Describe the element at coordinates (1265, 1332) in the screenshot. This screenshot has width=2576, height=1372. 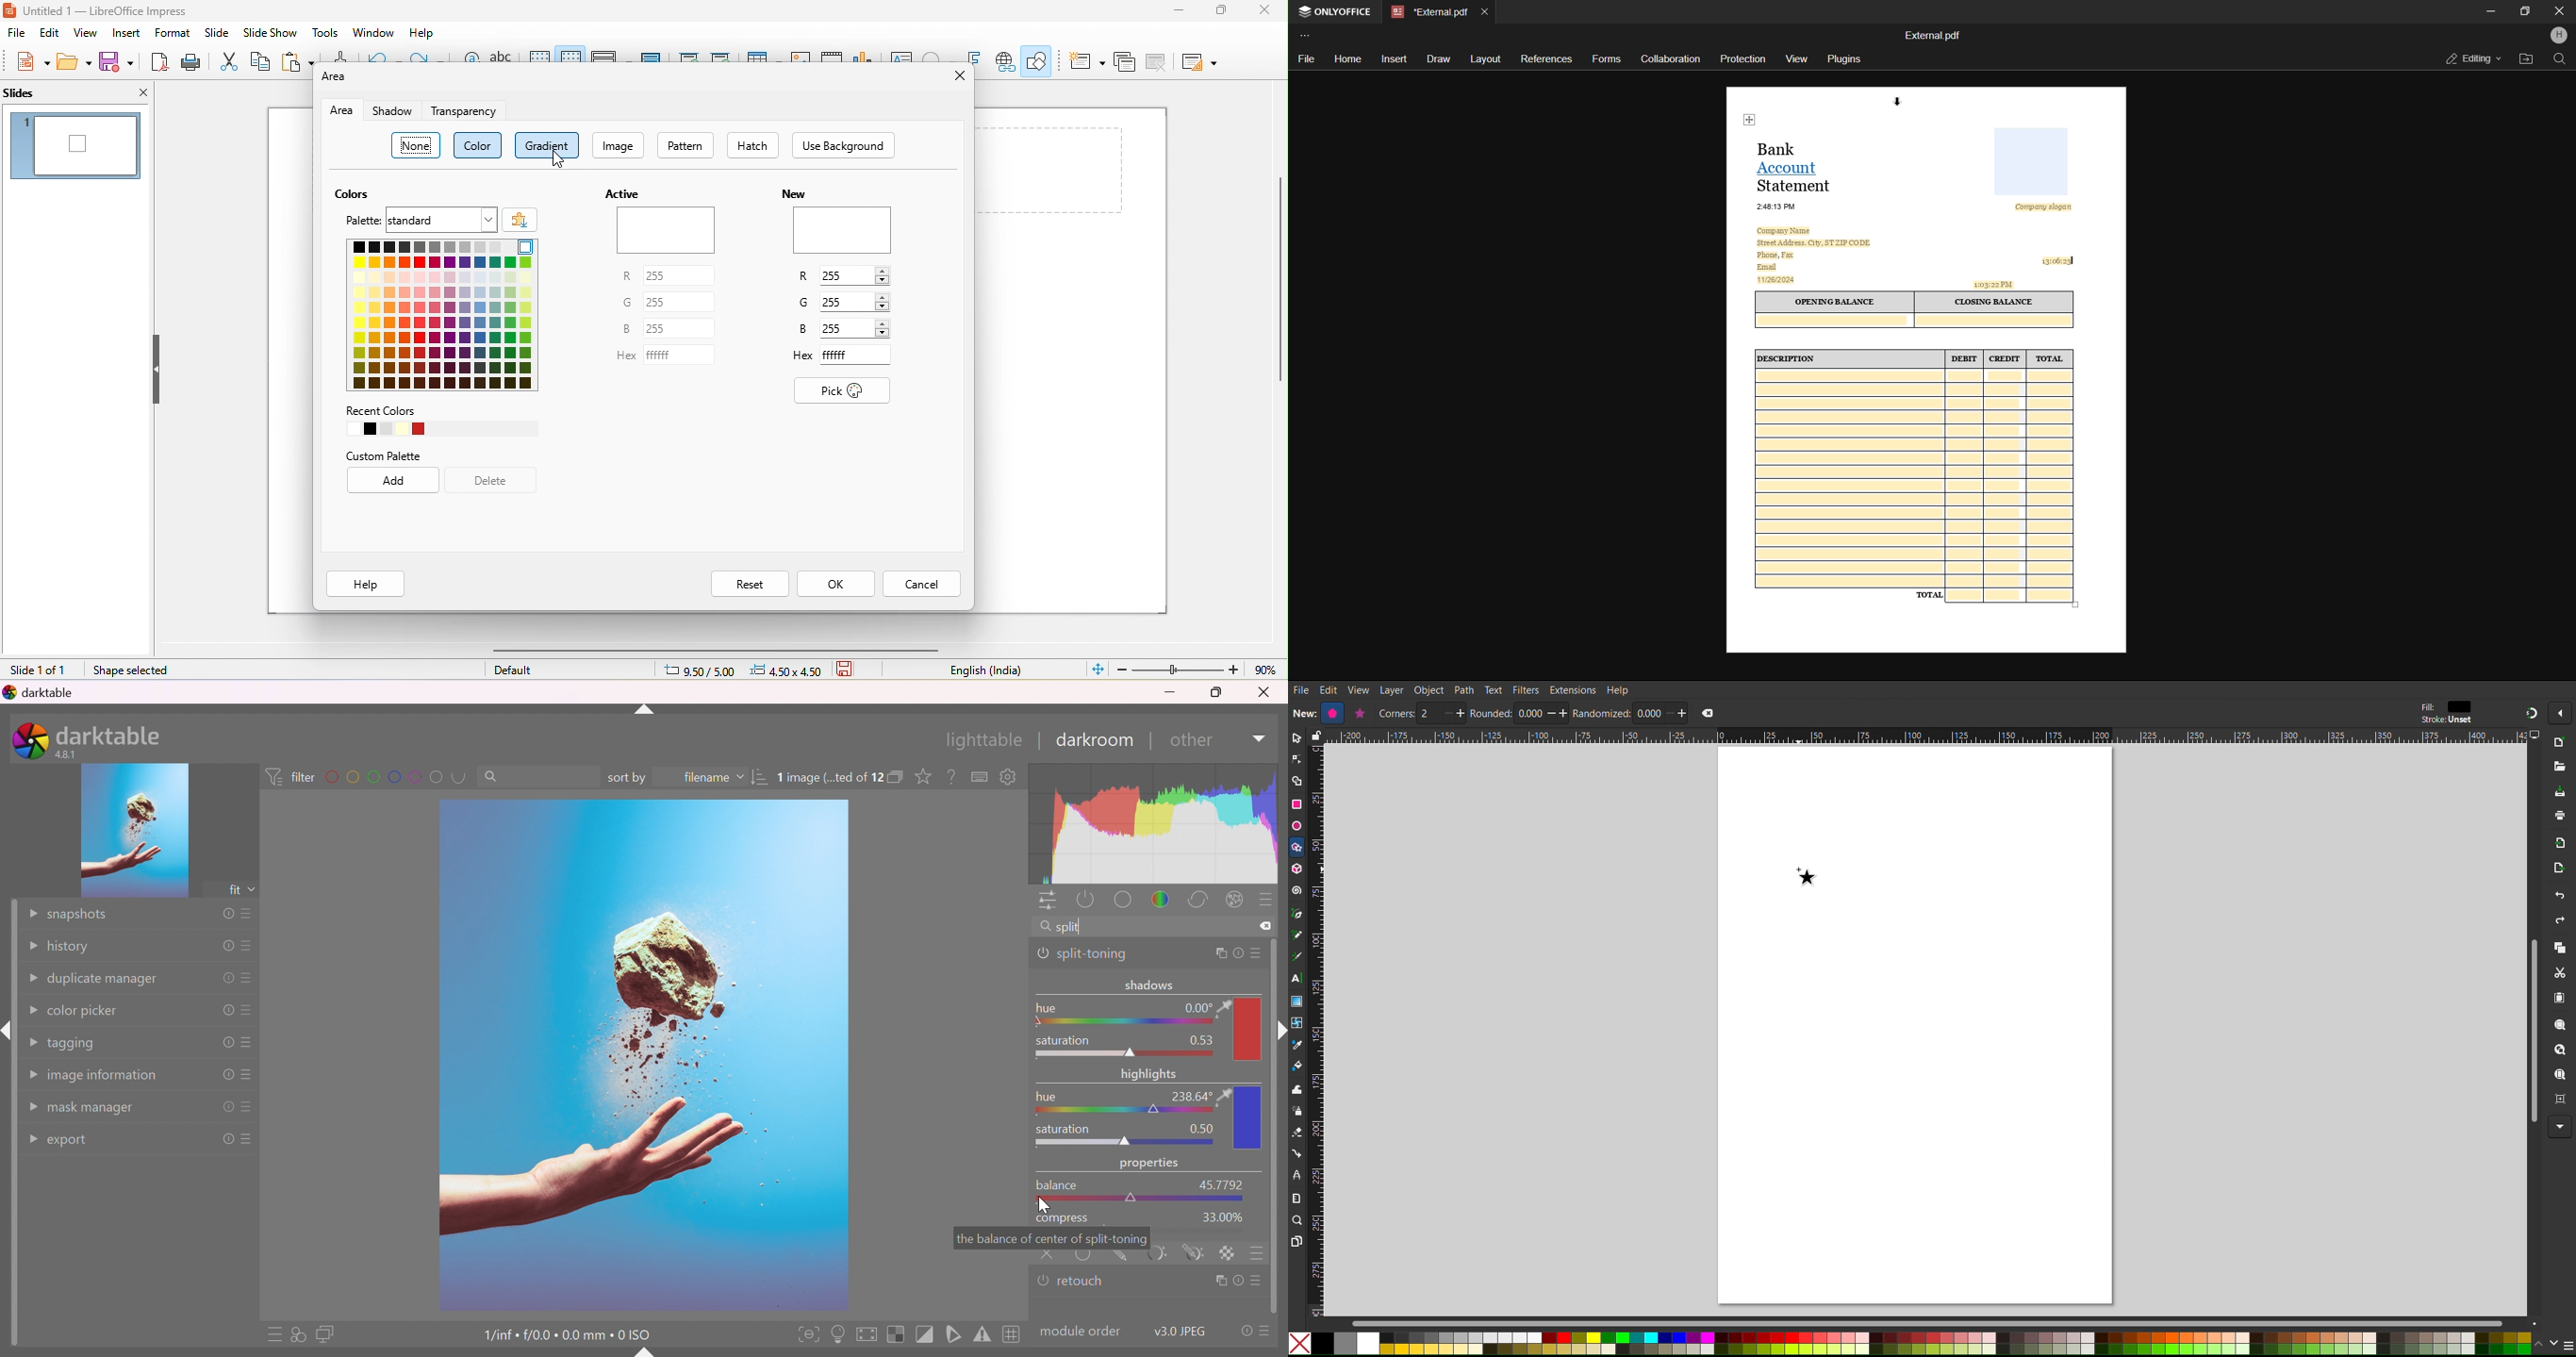
I see `presets` at that location.